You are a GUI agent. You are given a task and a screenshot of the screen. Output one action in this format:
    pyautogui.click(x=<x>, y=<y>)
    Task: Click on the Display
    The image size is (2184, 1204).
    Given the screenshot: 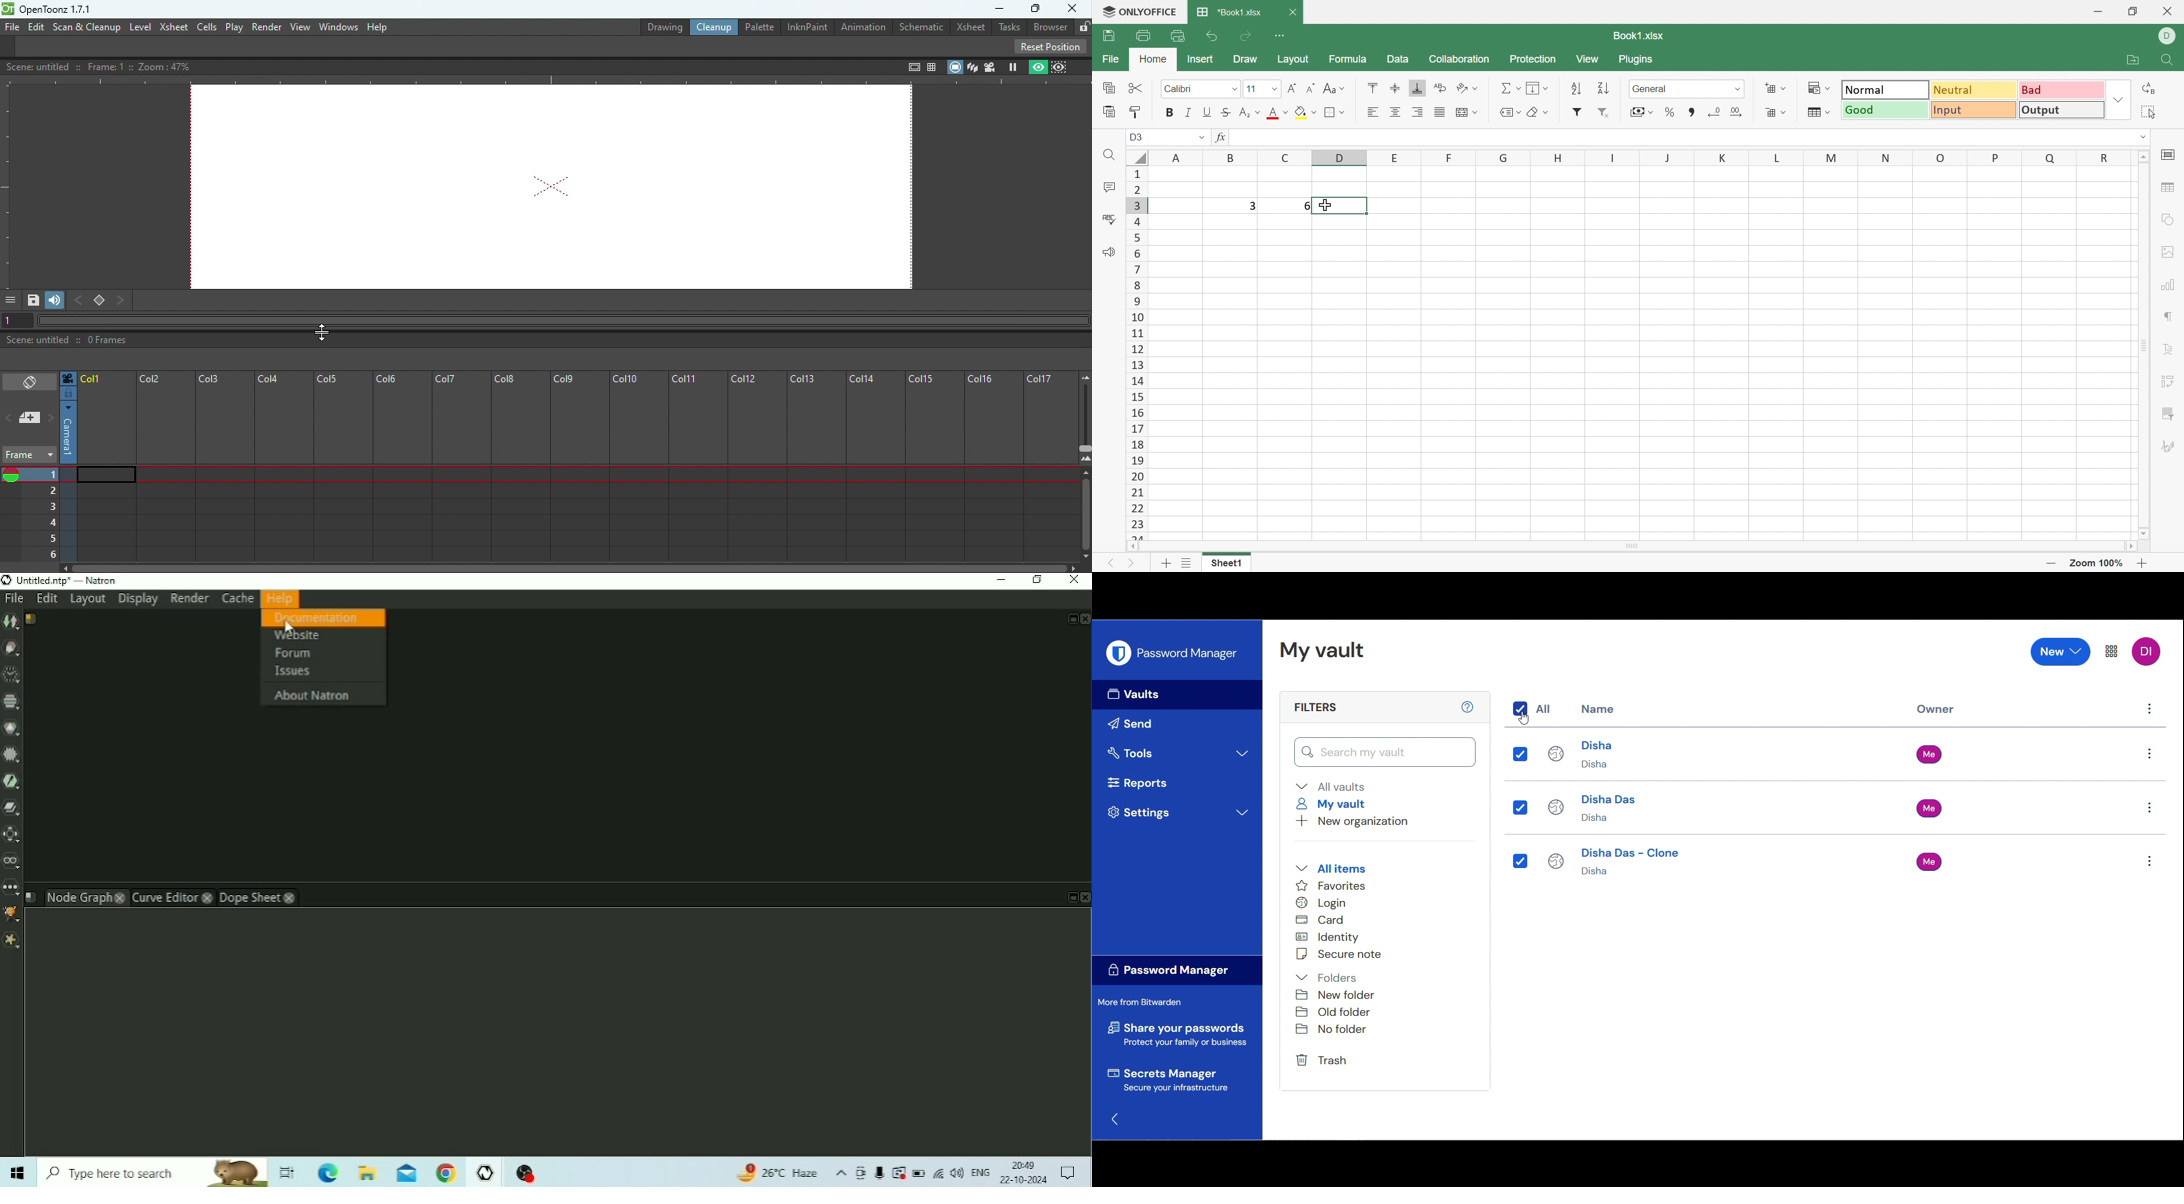 What is the action you would take?
    pyautogui.click(x=136, y=600)
    